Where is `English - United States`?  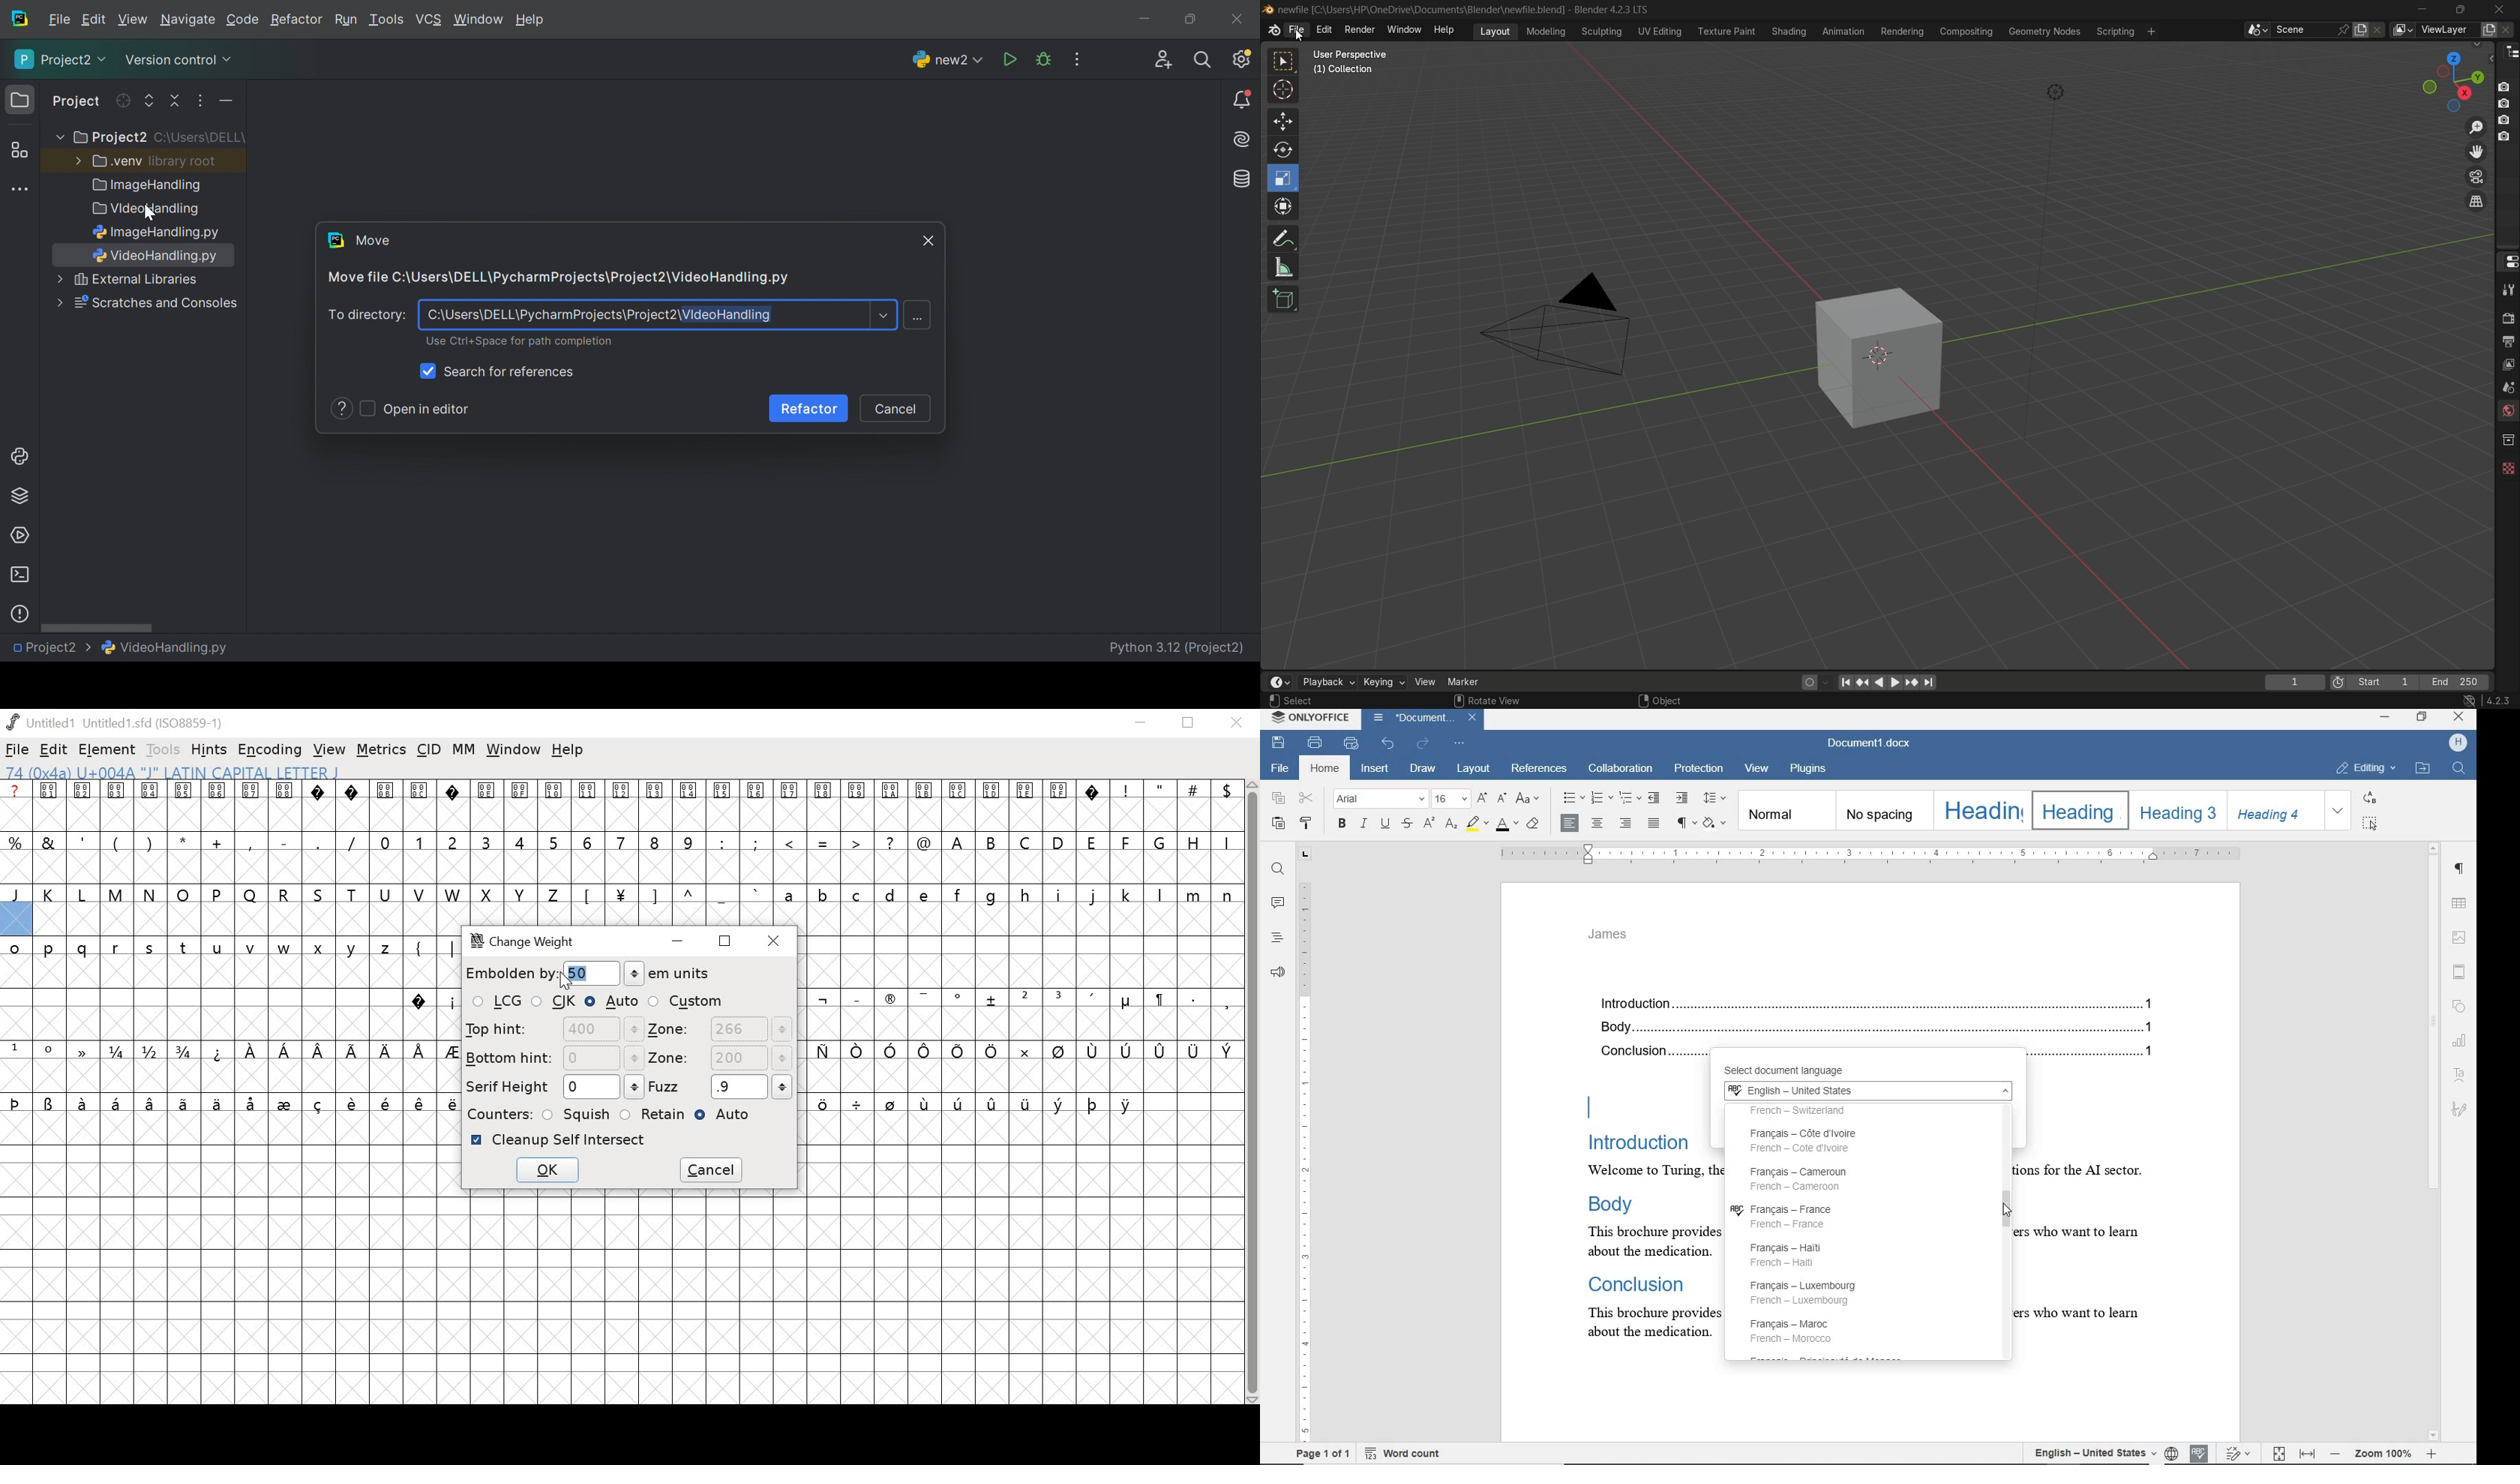 English - United States is located at coordinates (1866, 1092).